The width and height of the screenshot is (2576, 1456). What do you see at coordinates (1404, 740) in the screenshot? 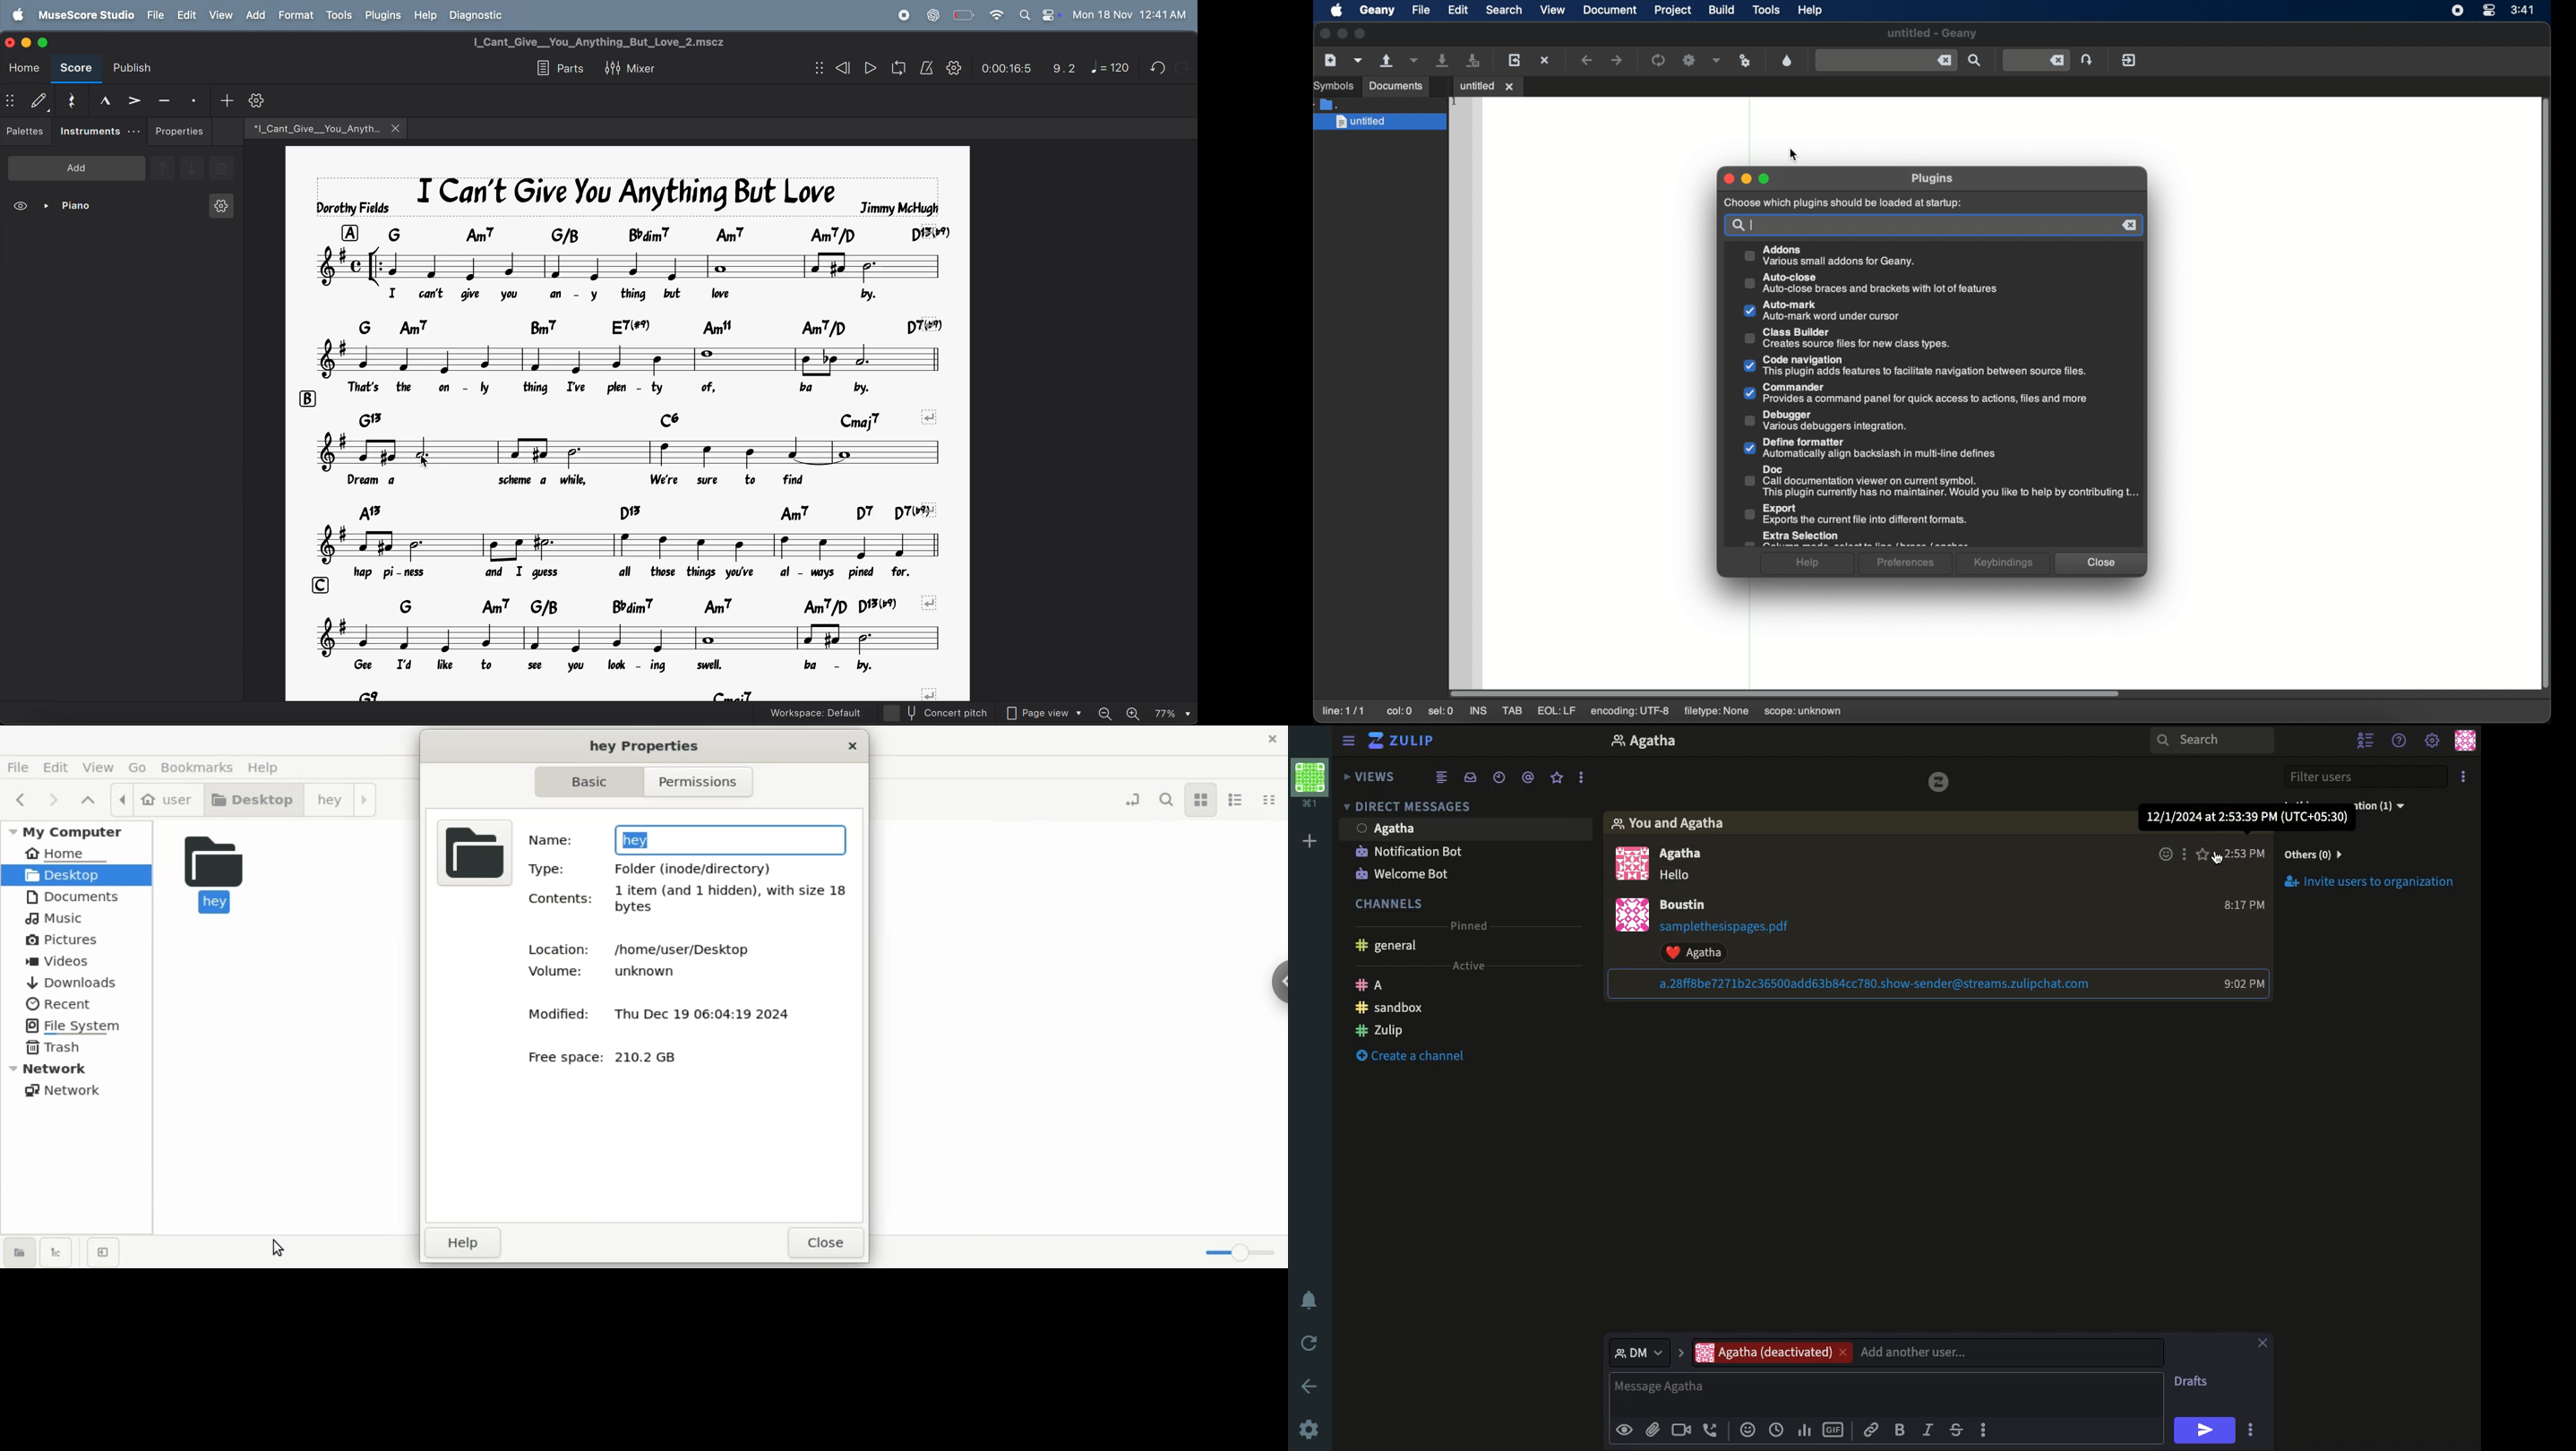
I see `Zulip` at bounding box center [1404, 740].